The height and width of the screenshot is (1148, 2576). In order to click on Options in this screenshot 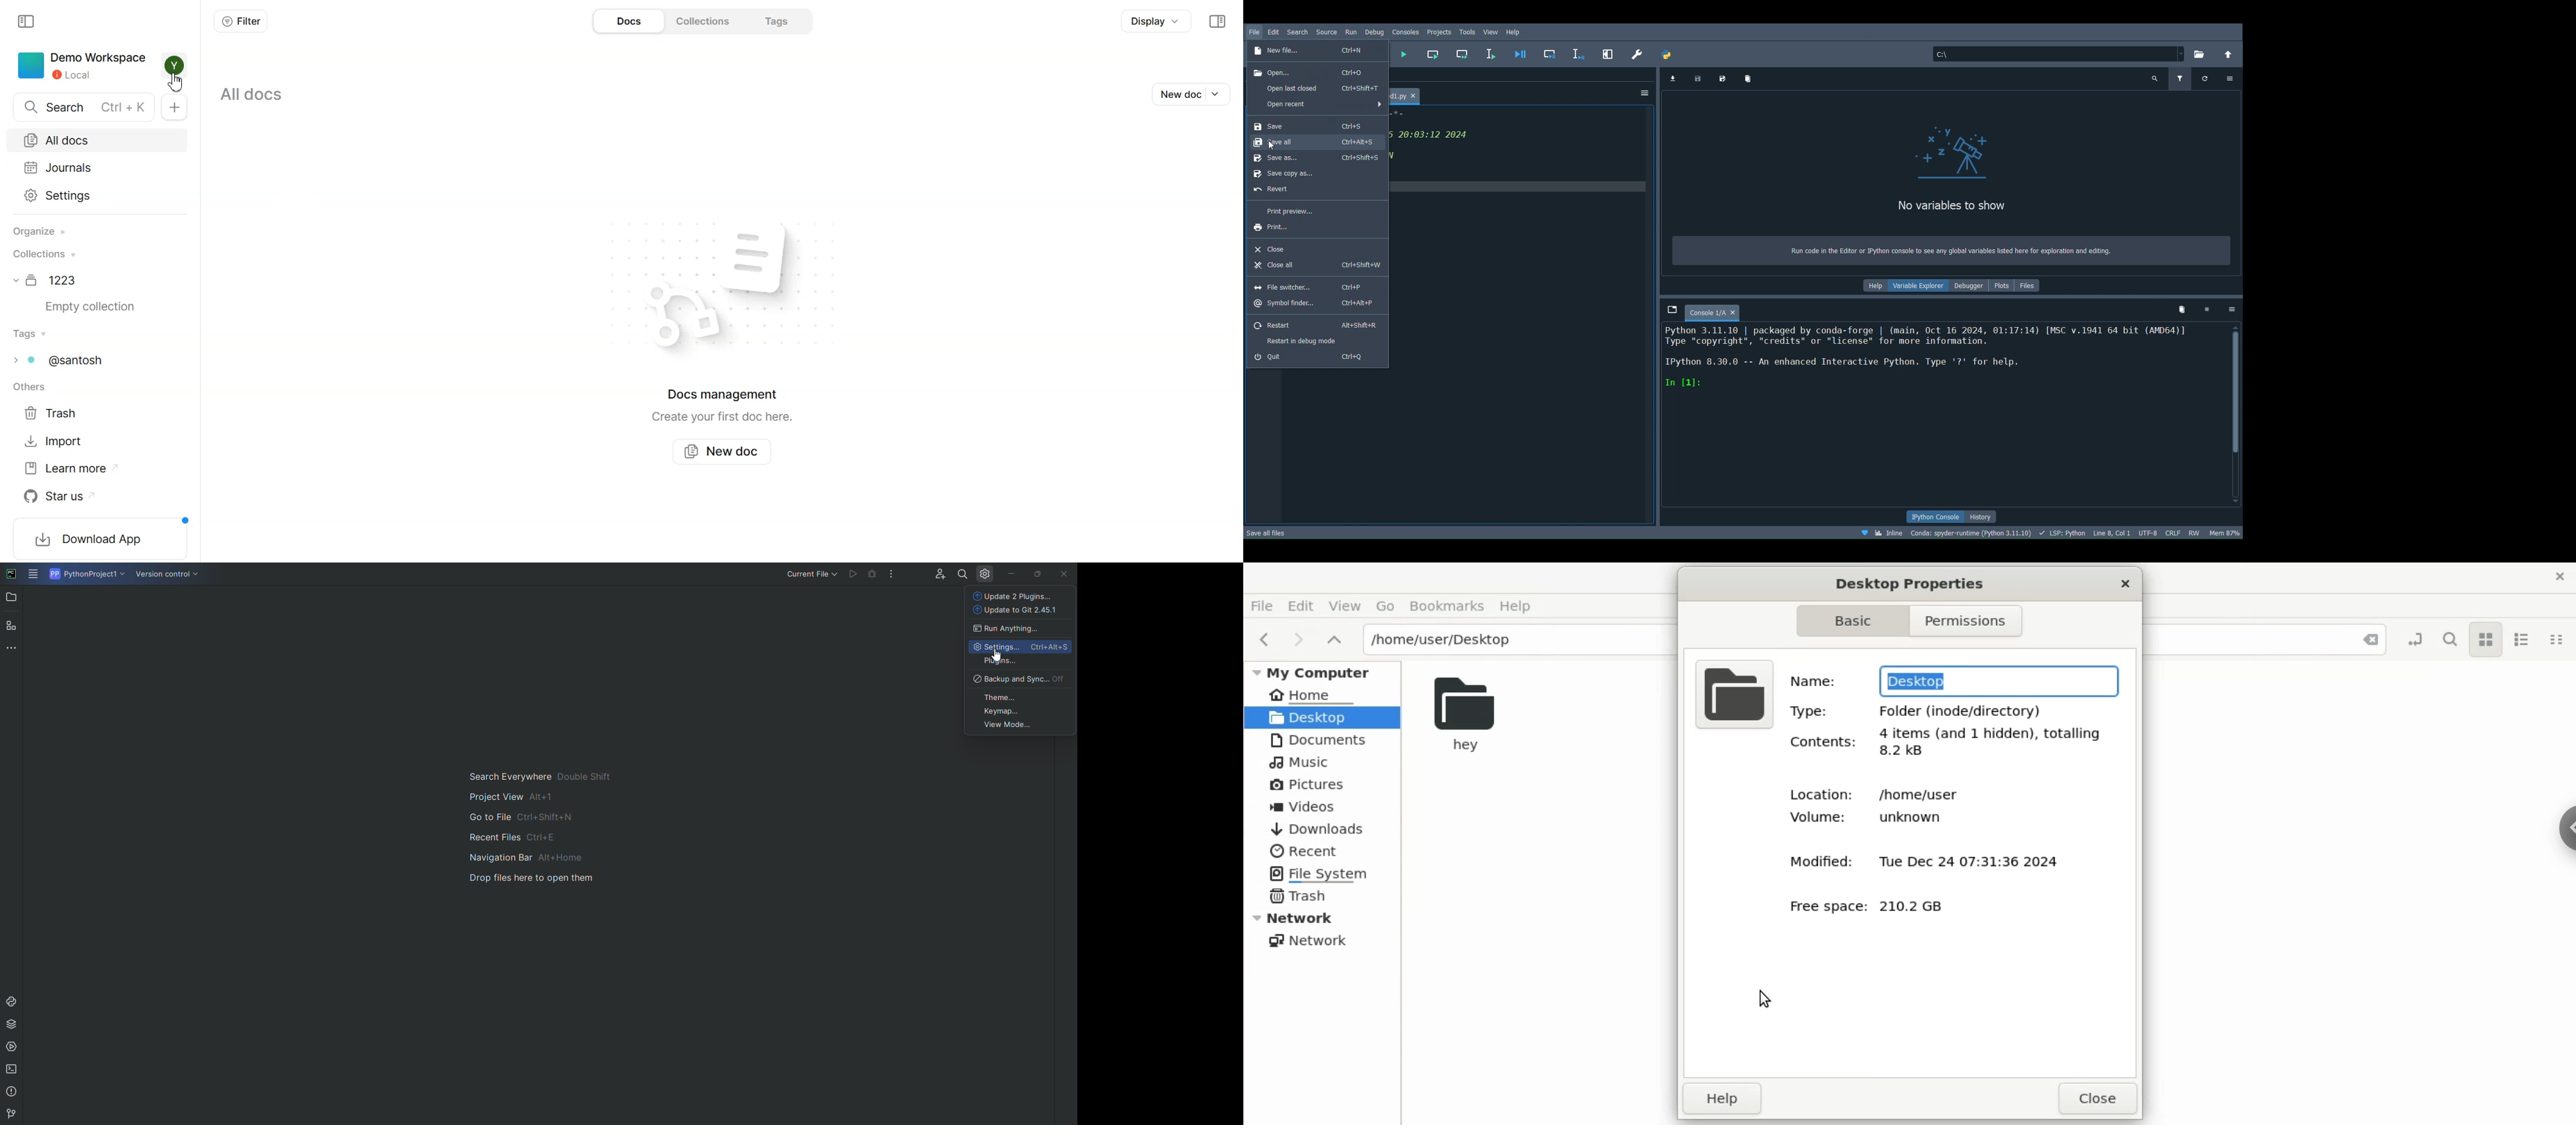, I will do `click(1645, 95)`.